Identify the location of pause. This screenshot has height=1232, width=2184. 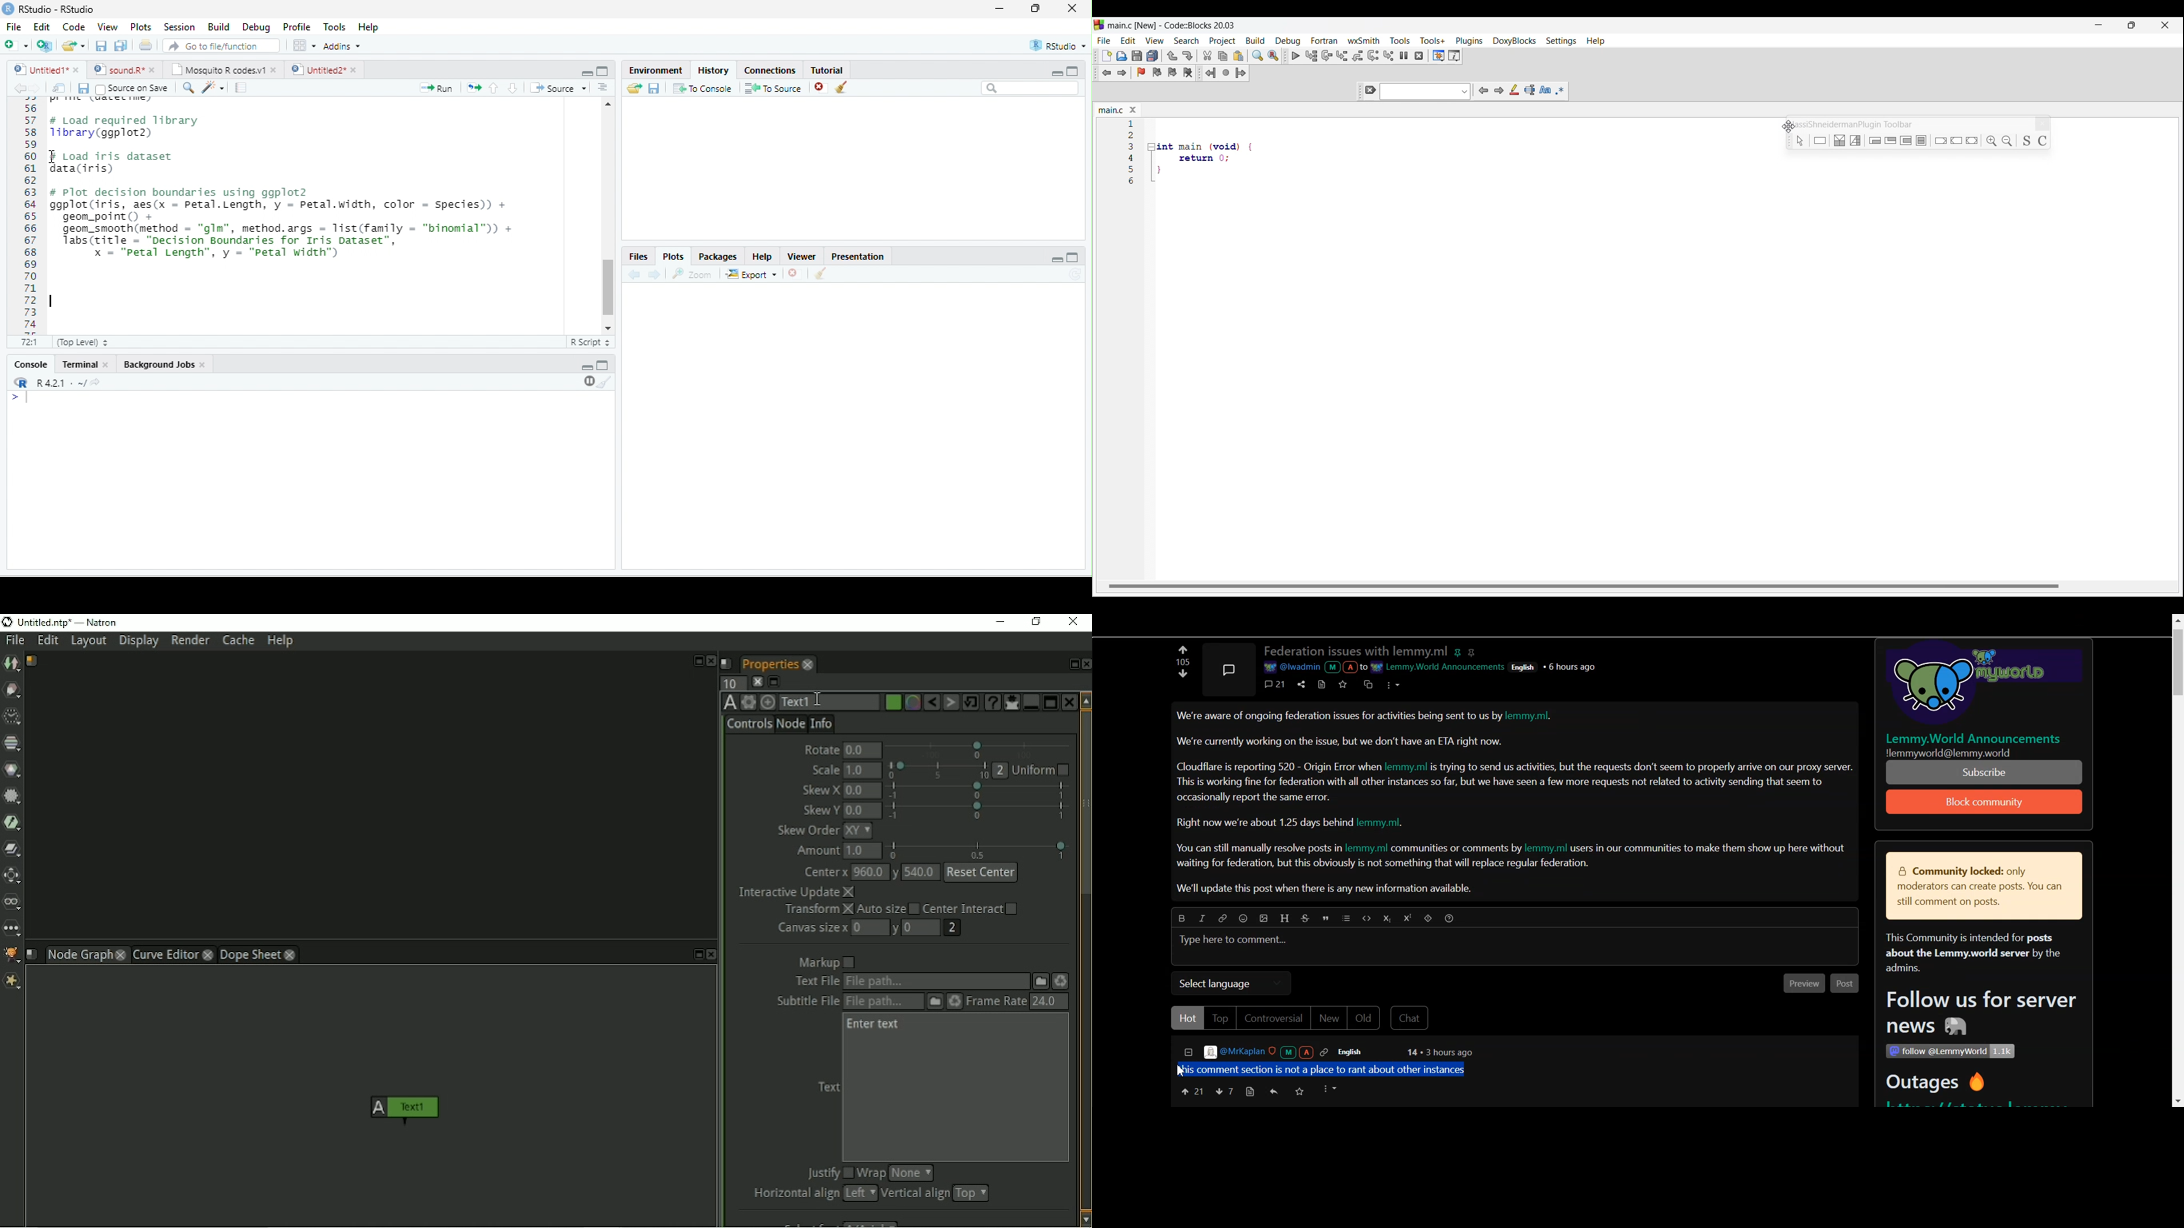
(588, 381).